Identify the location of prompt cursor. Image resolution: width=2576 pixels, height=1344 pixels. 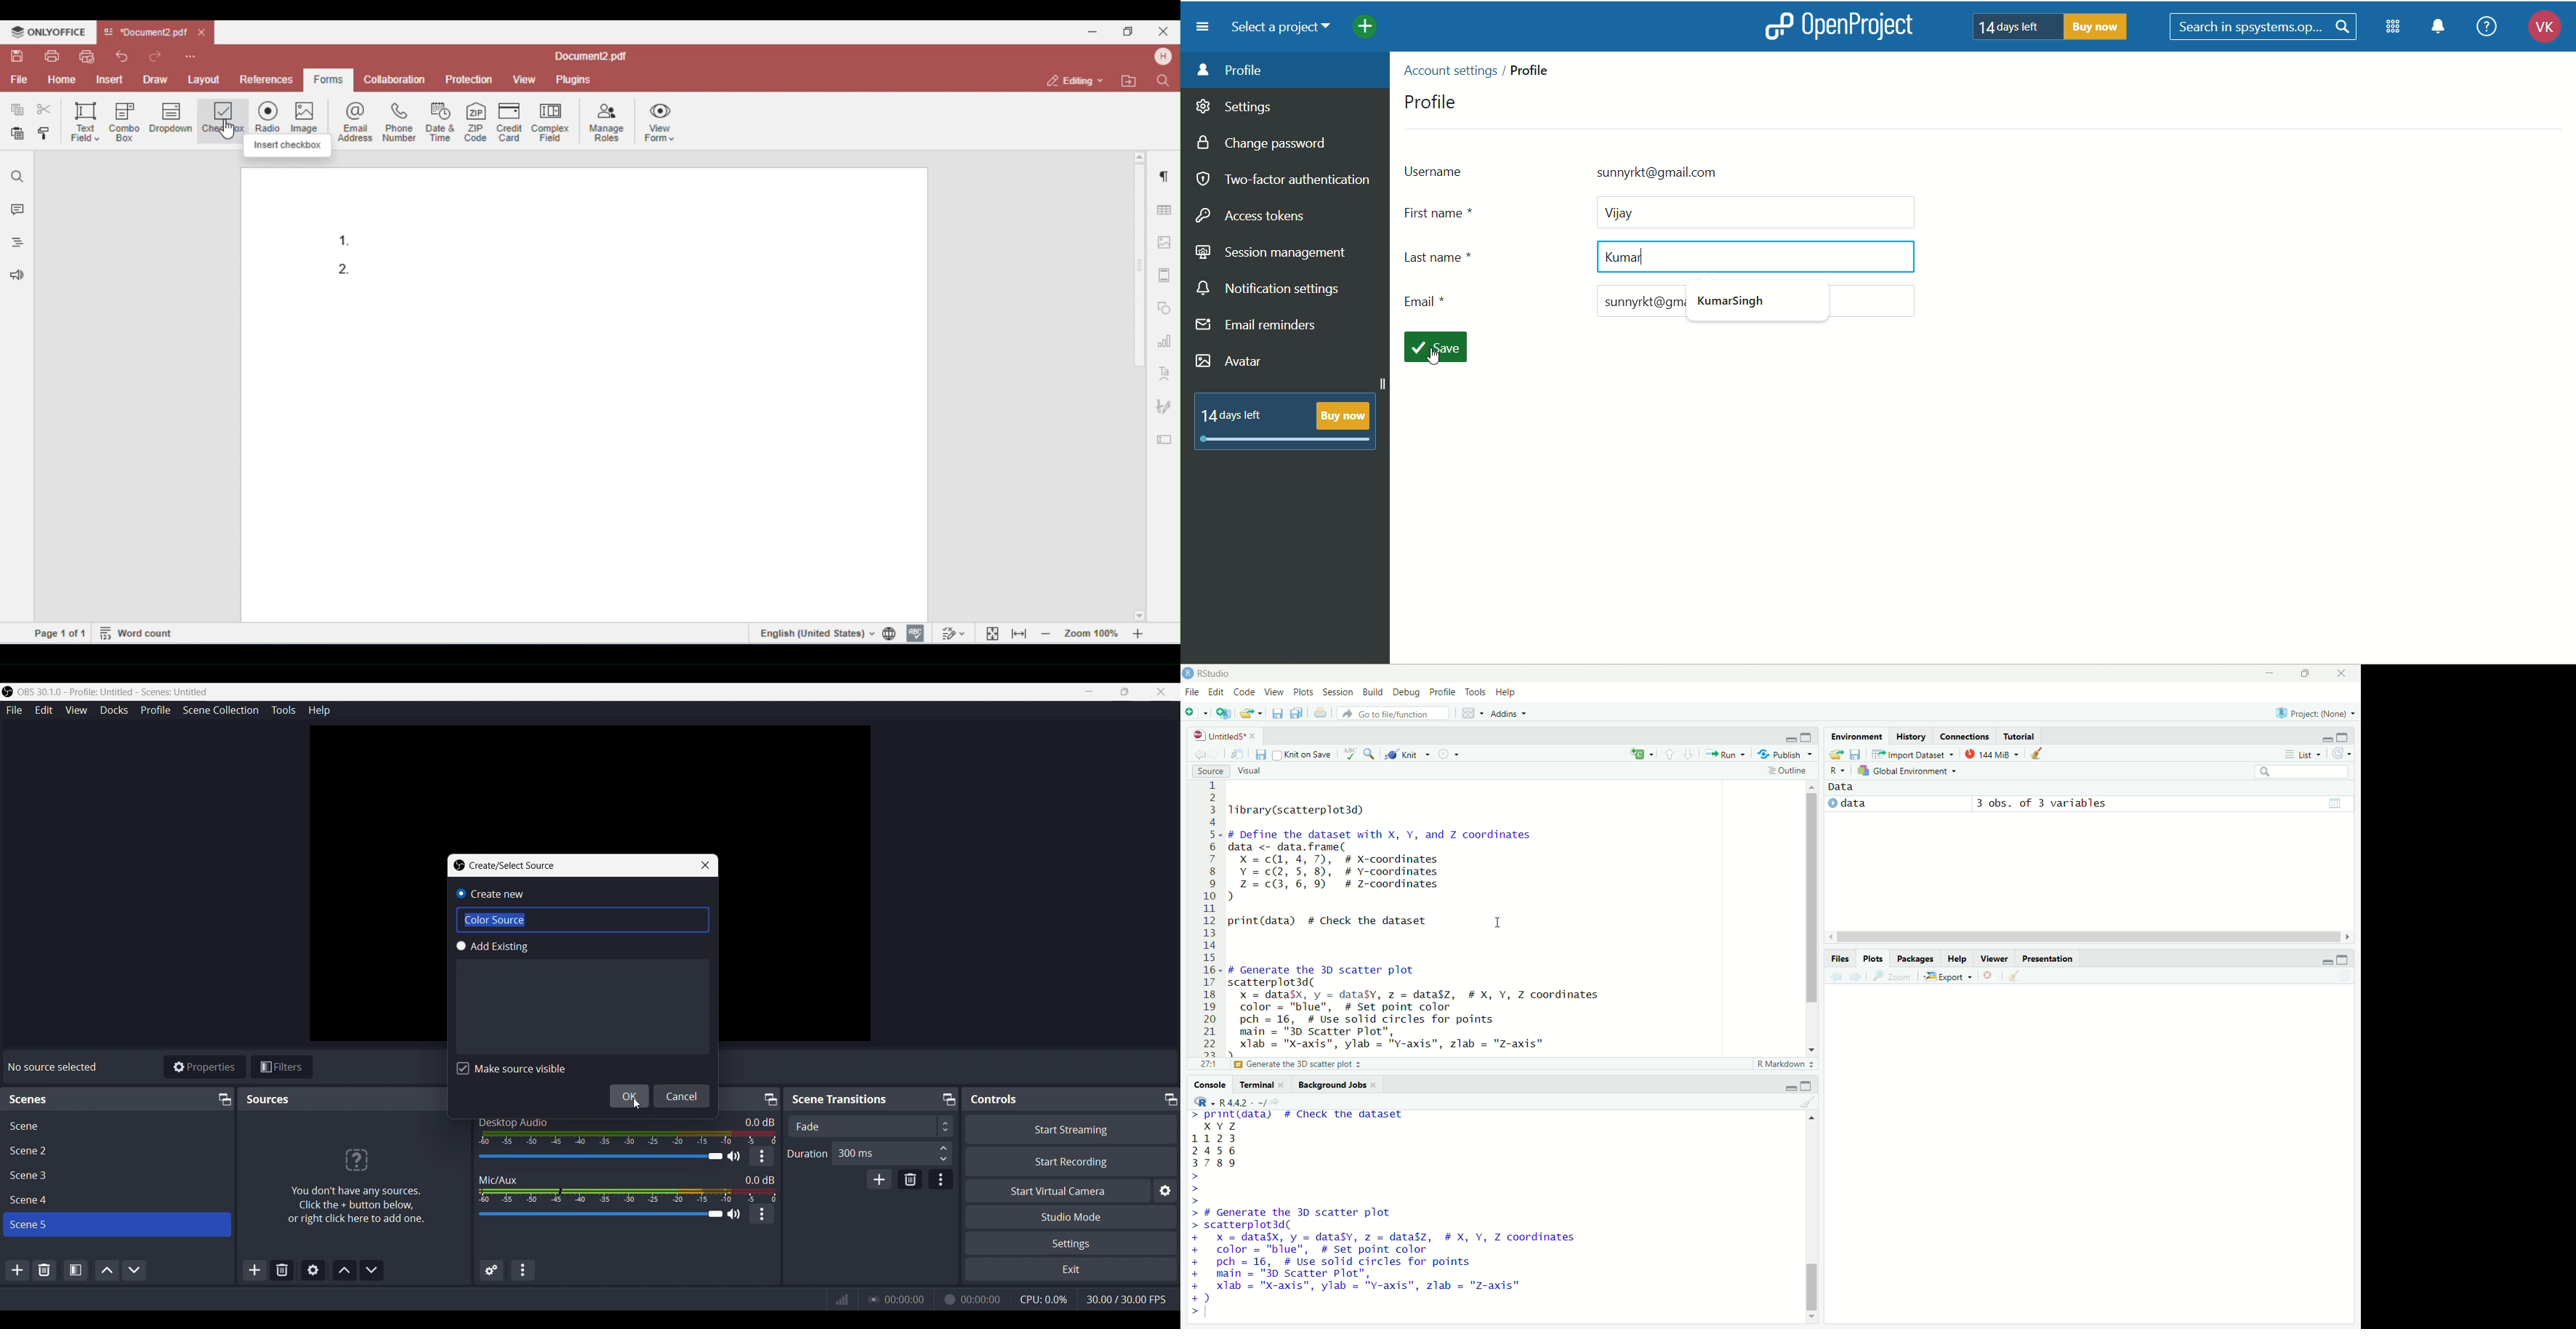
(1196, 1188).